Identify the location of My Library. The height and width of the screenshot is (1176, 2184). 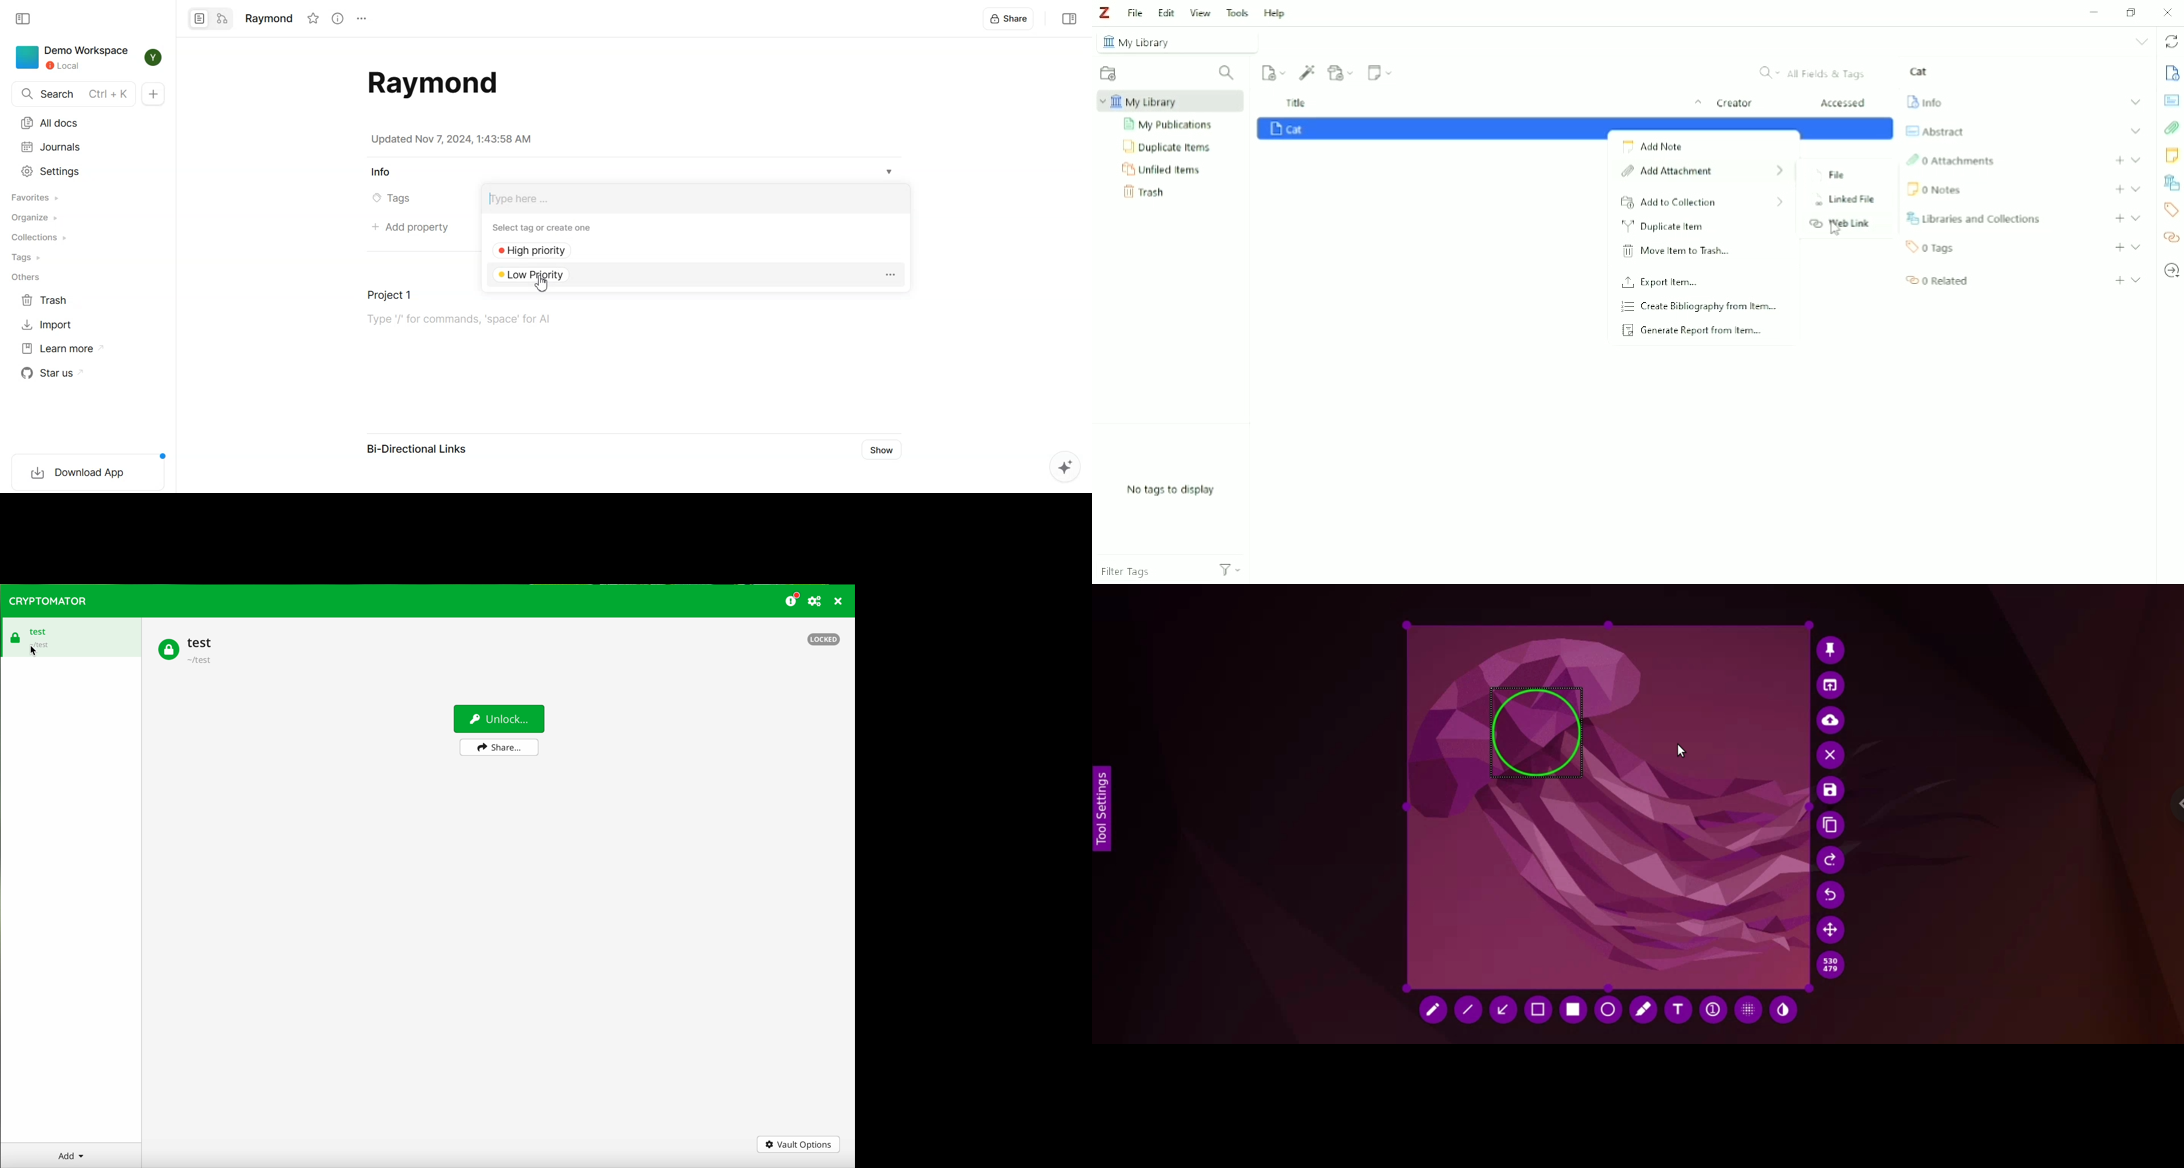
(1179, 41).